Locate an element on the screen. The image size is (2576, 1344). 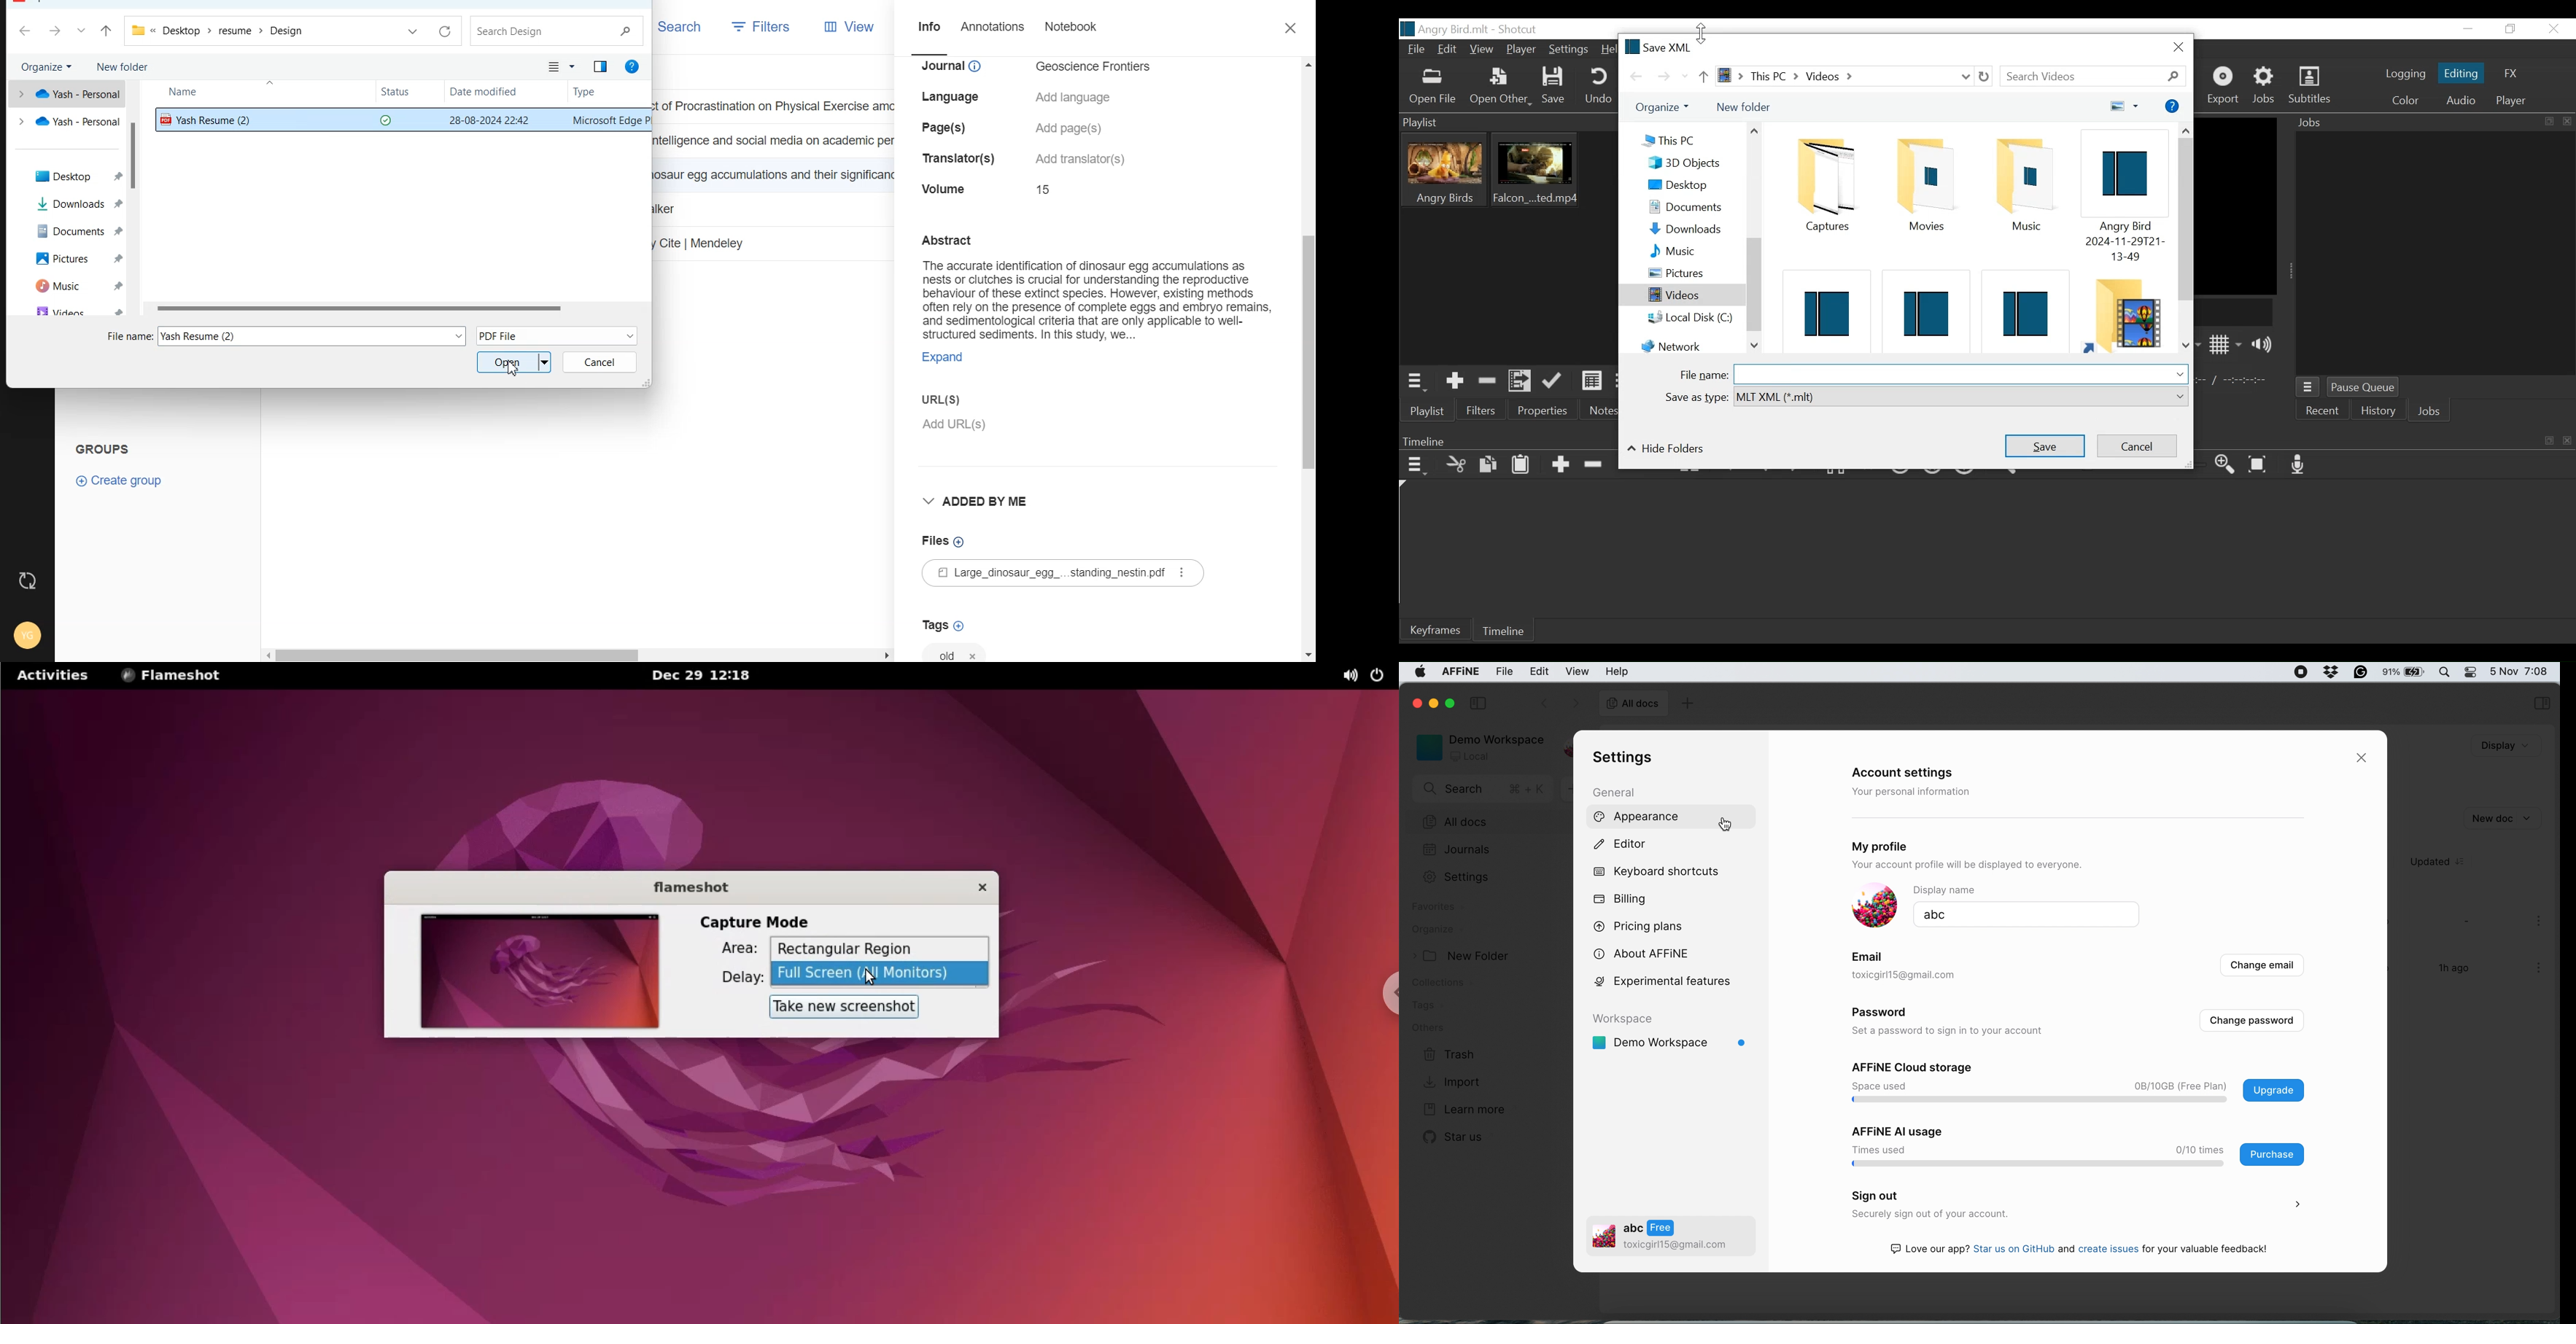
experimental features is located at coordinates (1670, 984).